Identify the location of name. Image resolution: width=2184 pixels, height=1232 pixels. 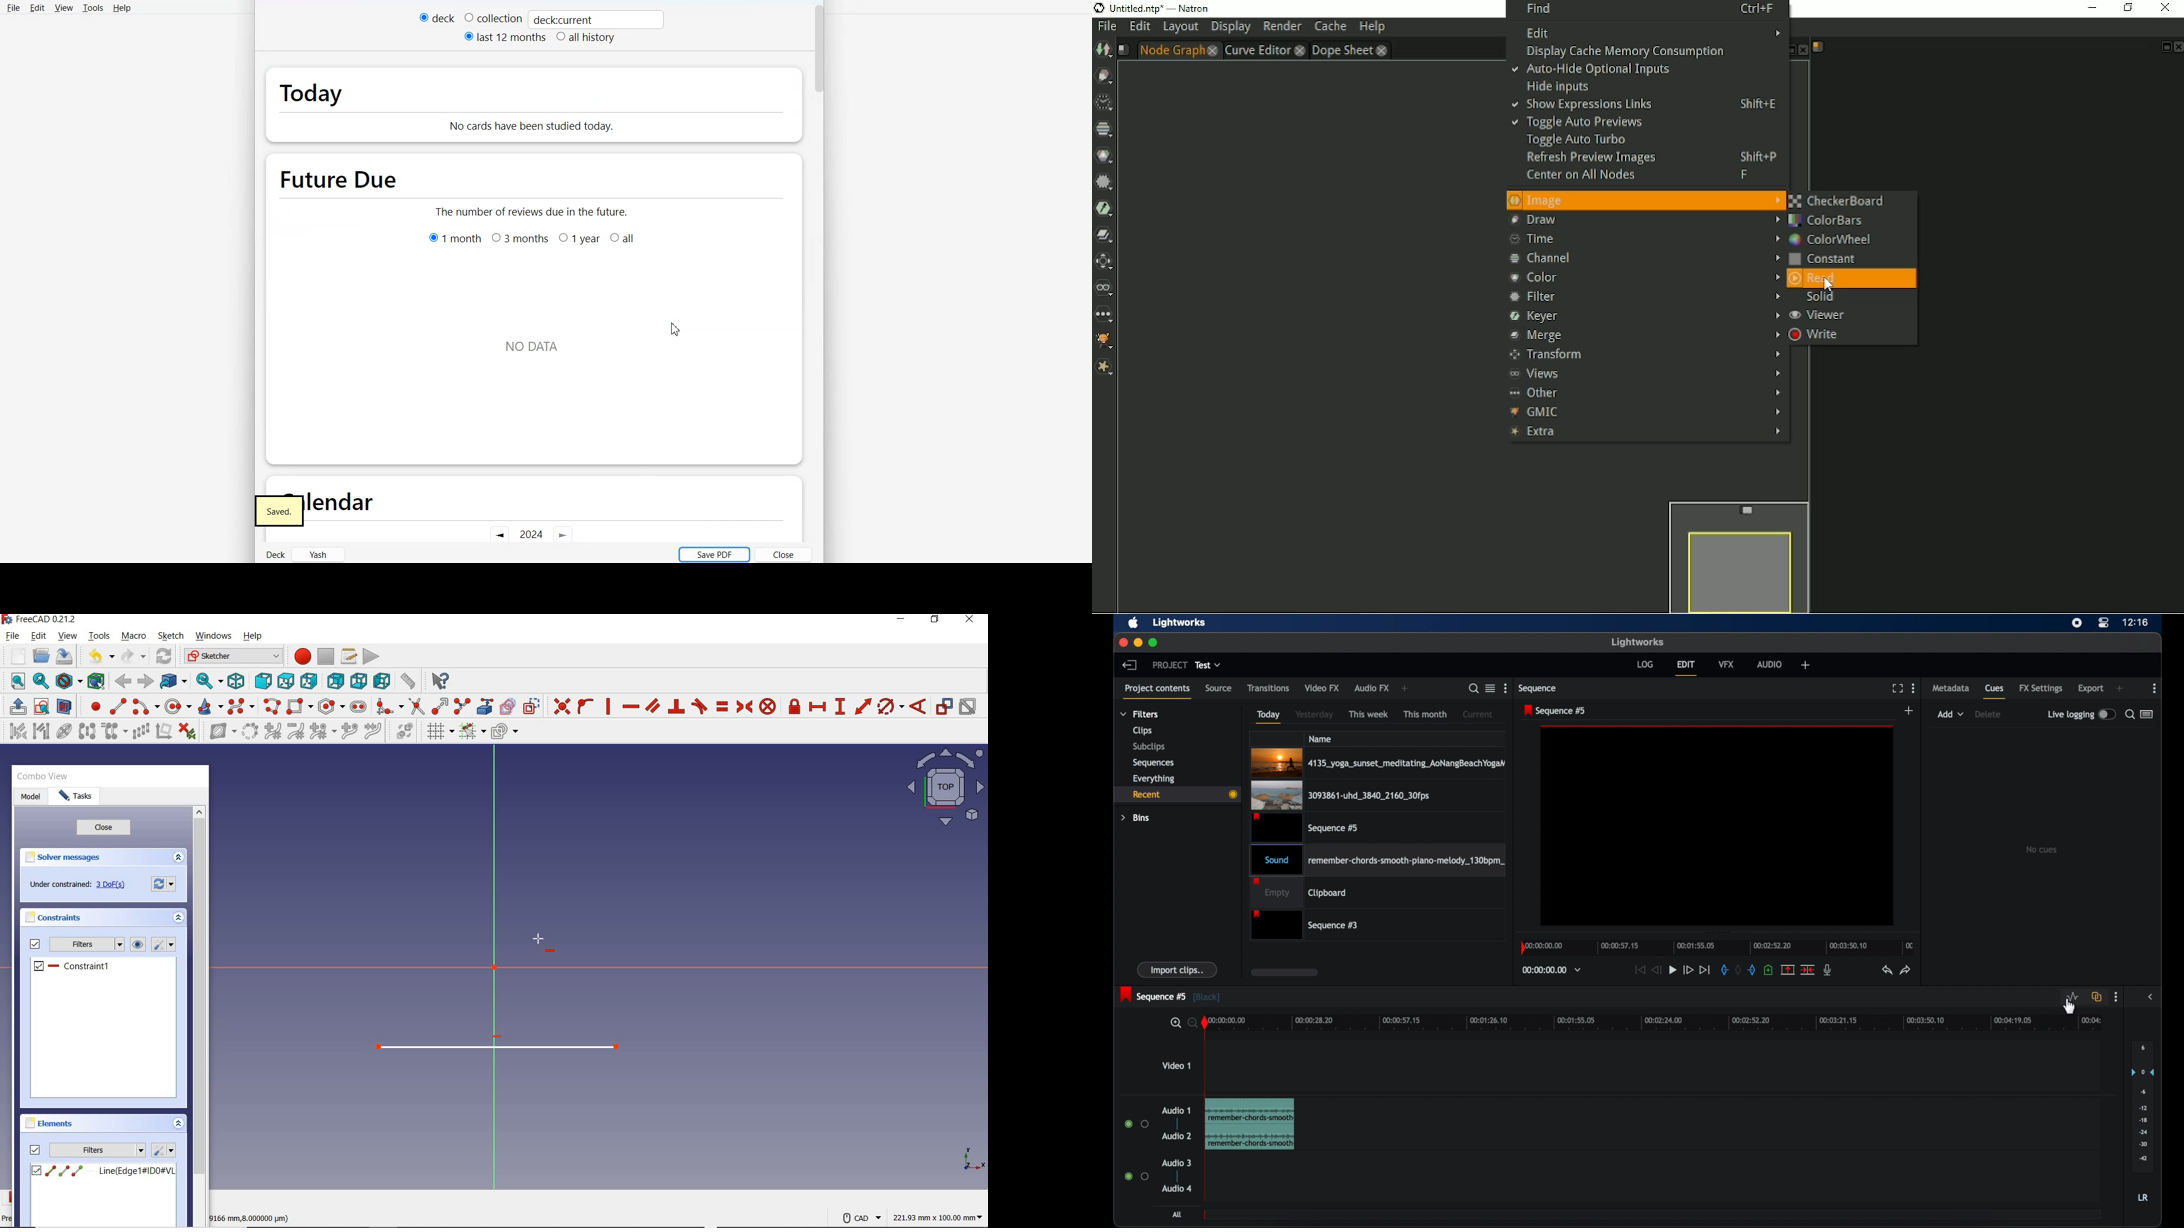
(1321, 739).